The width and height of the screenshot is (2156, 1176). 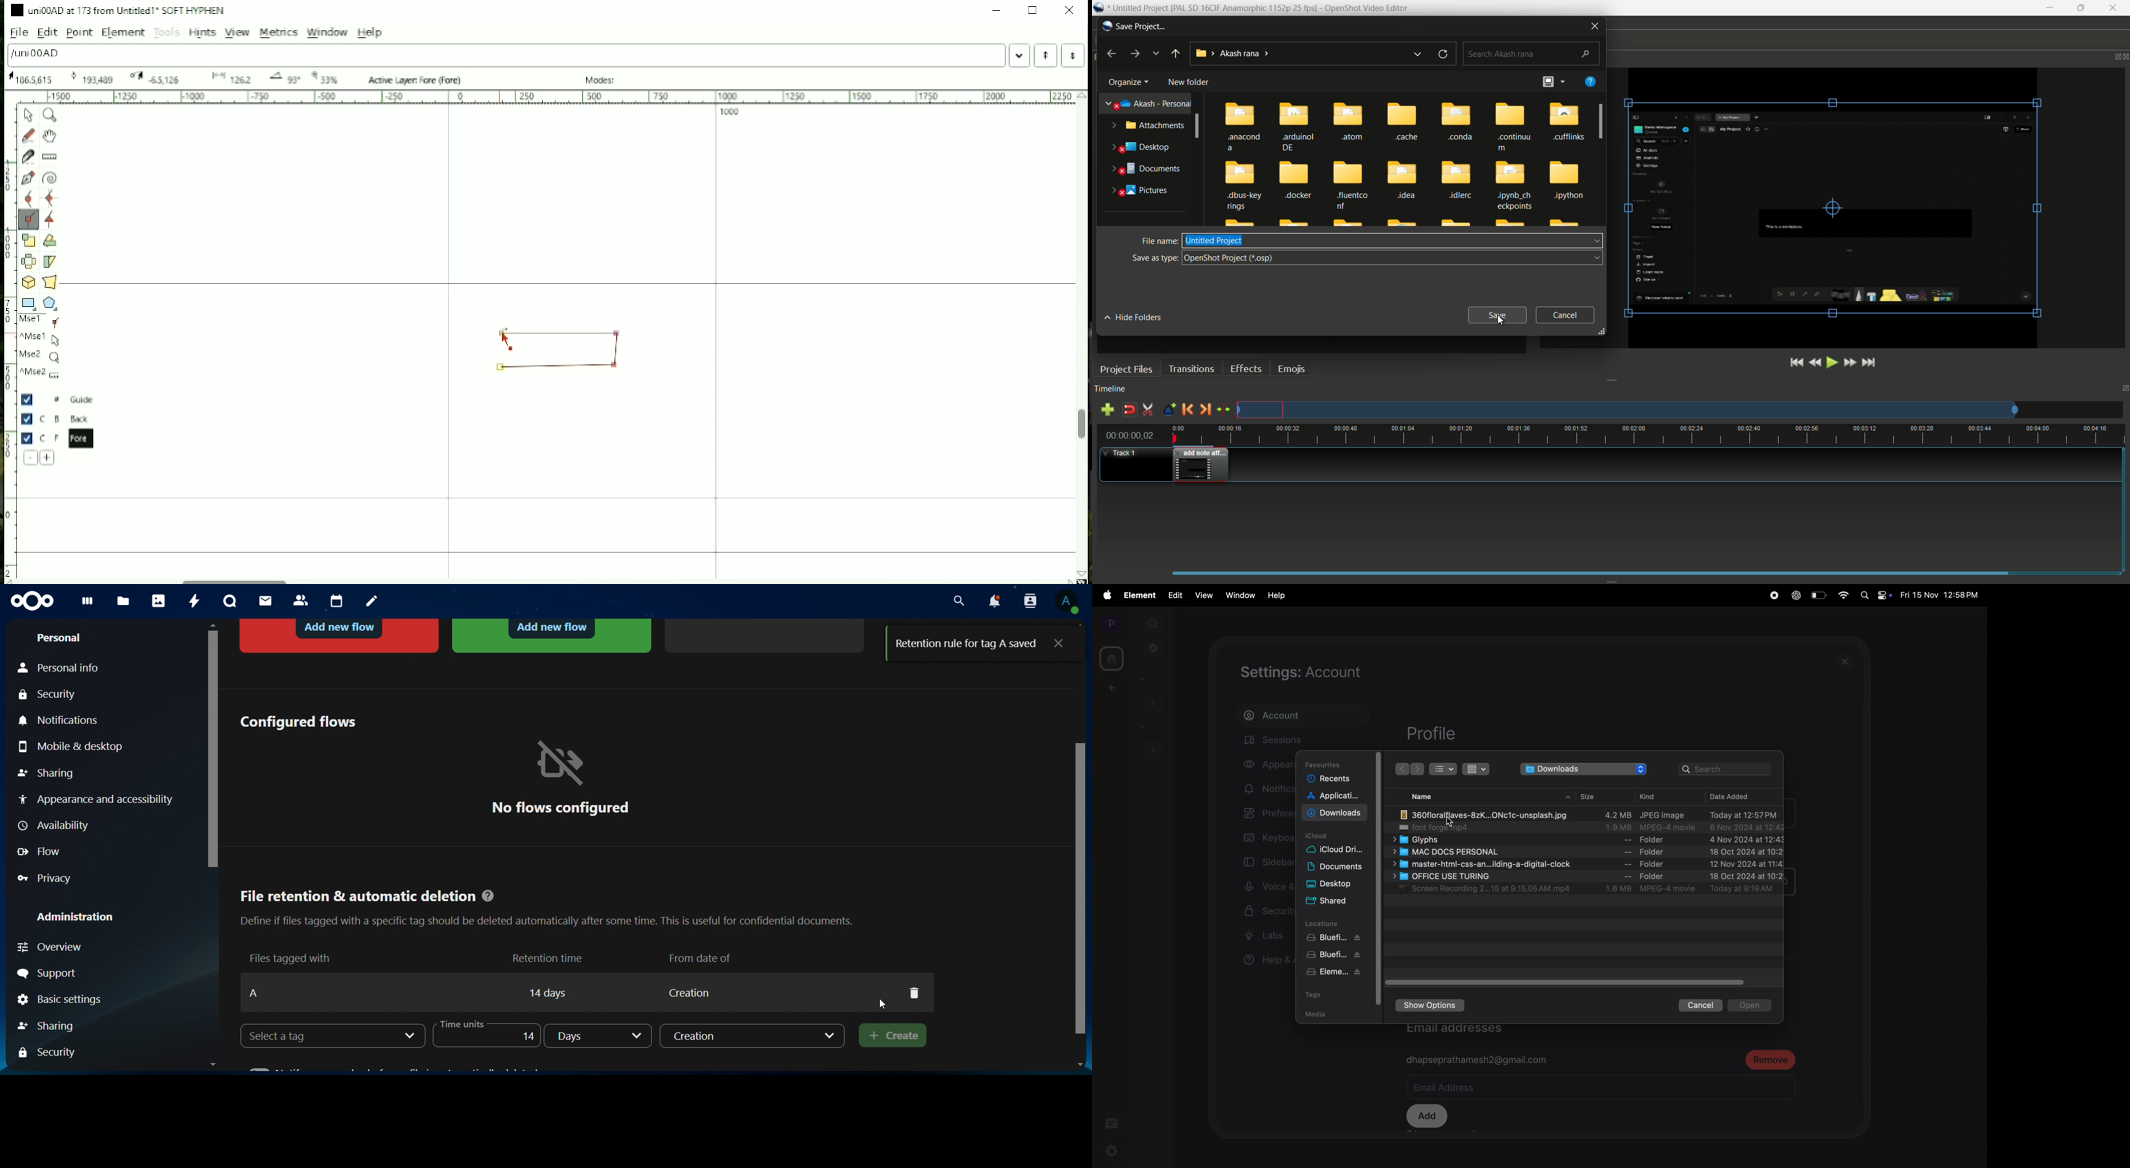 I want to click on sharing, so click(x=46, y=775).